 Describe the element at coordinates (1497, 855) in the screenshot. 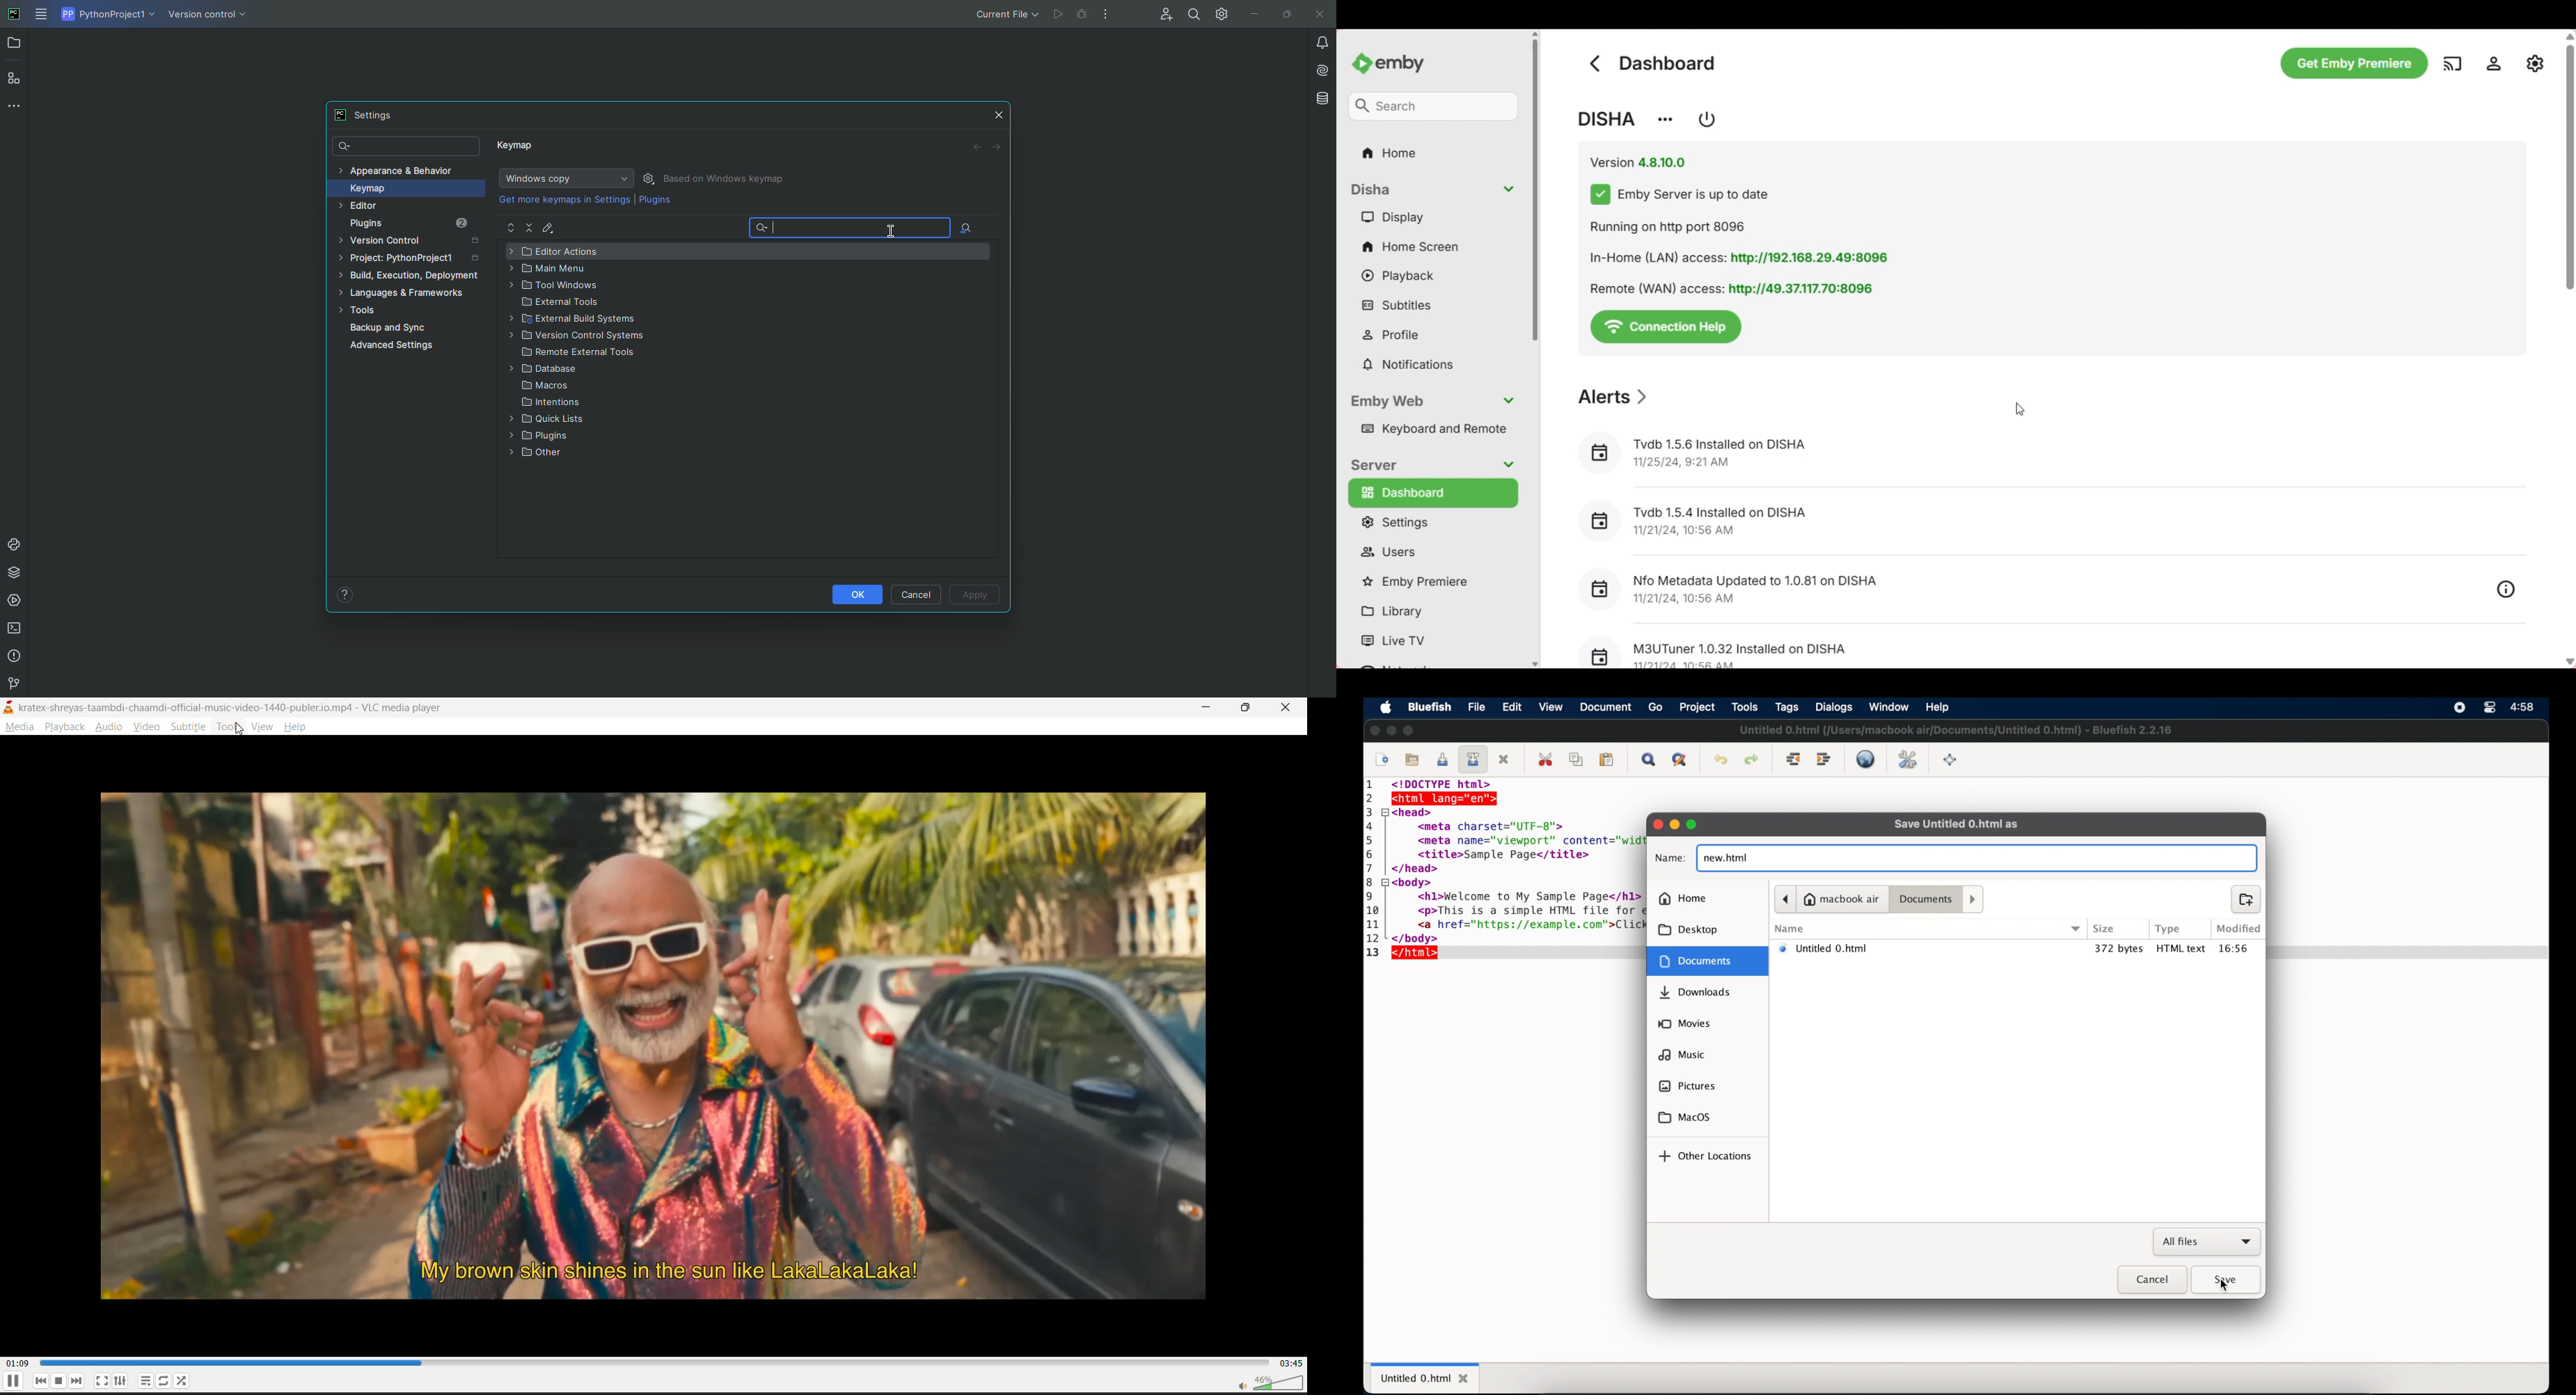

I see `<title>Sample Page</title>` at that location.